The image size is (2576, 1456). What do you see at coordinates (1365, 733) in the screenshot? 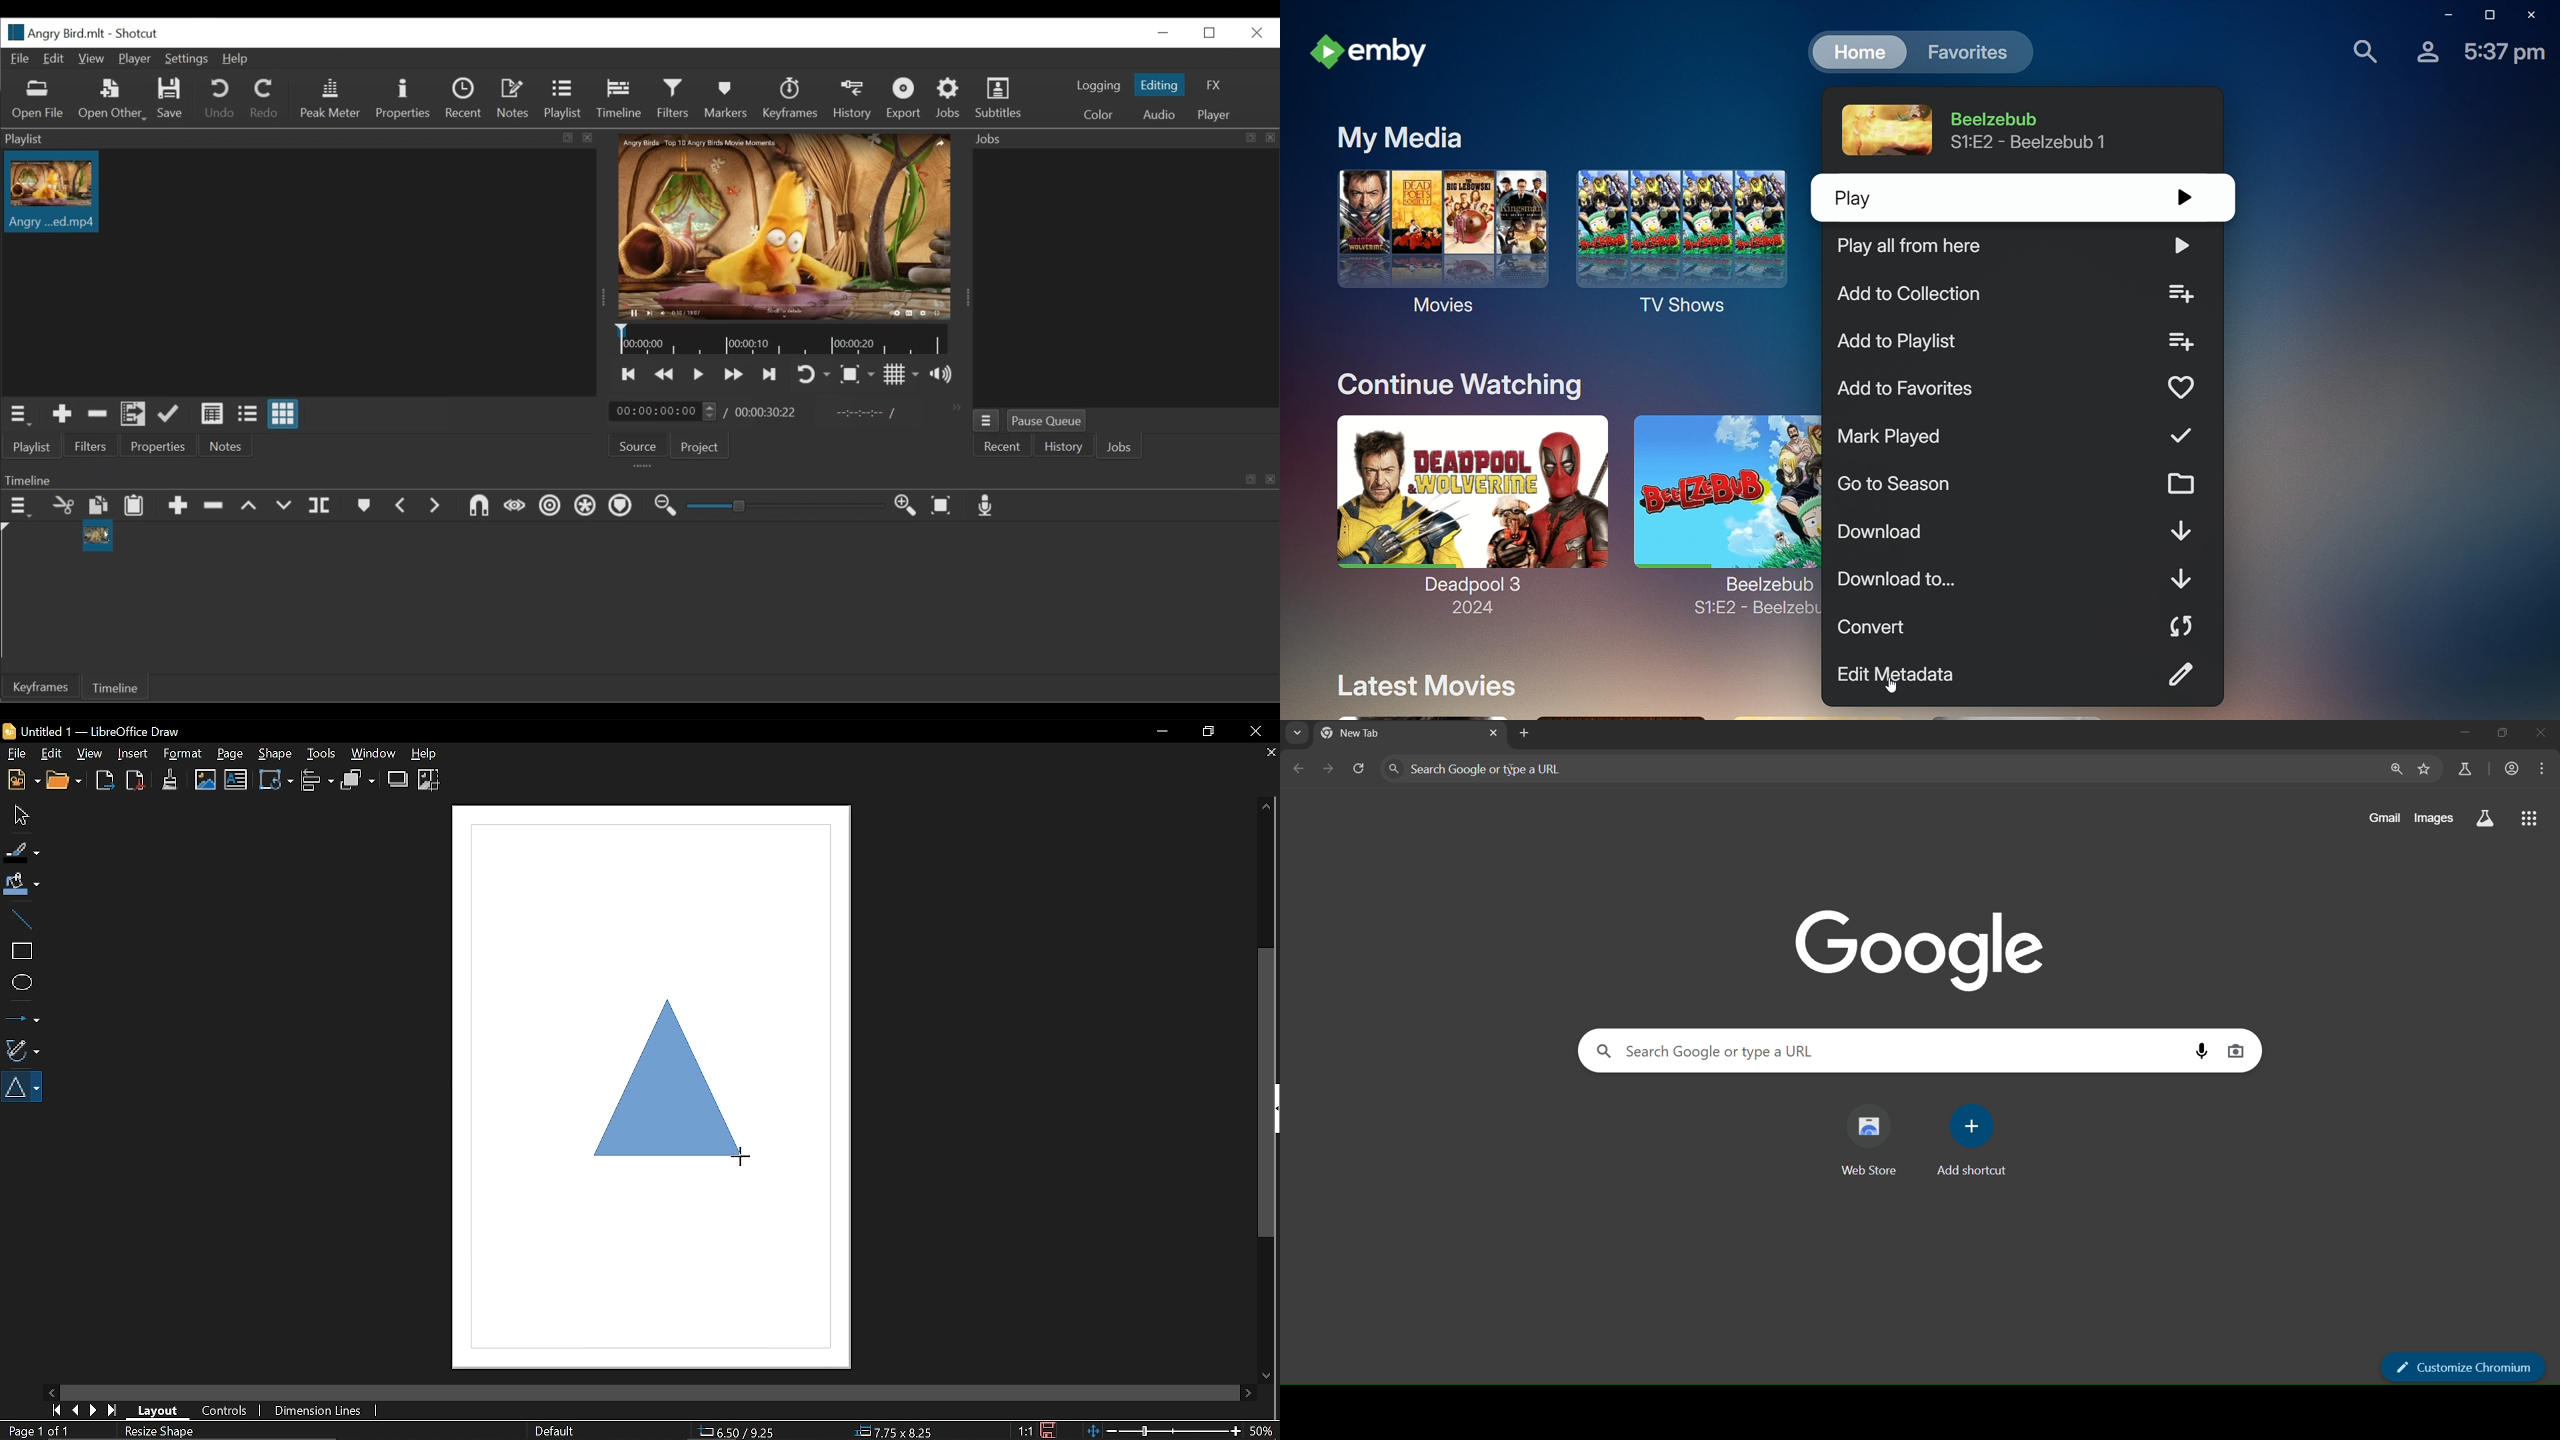
I see `currenttab` at bounding box center [1365, 733].